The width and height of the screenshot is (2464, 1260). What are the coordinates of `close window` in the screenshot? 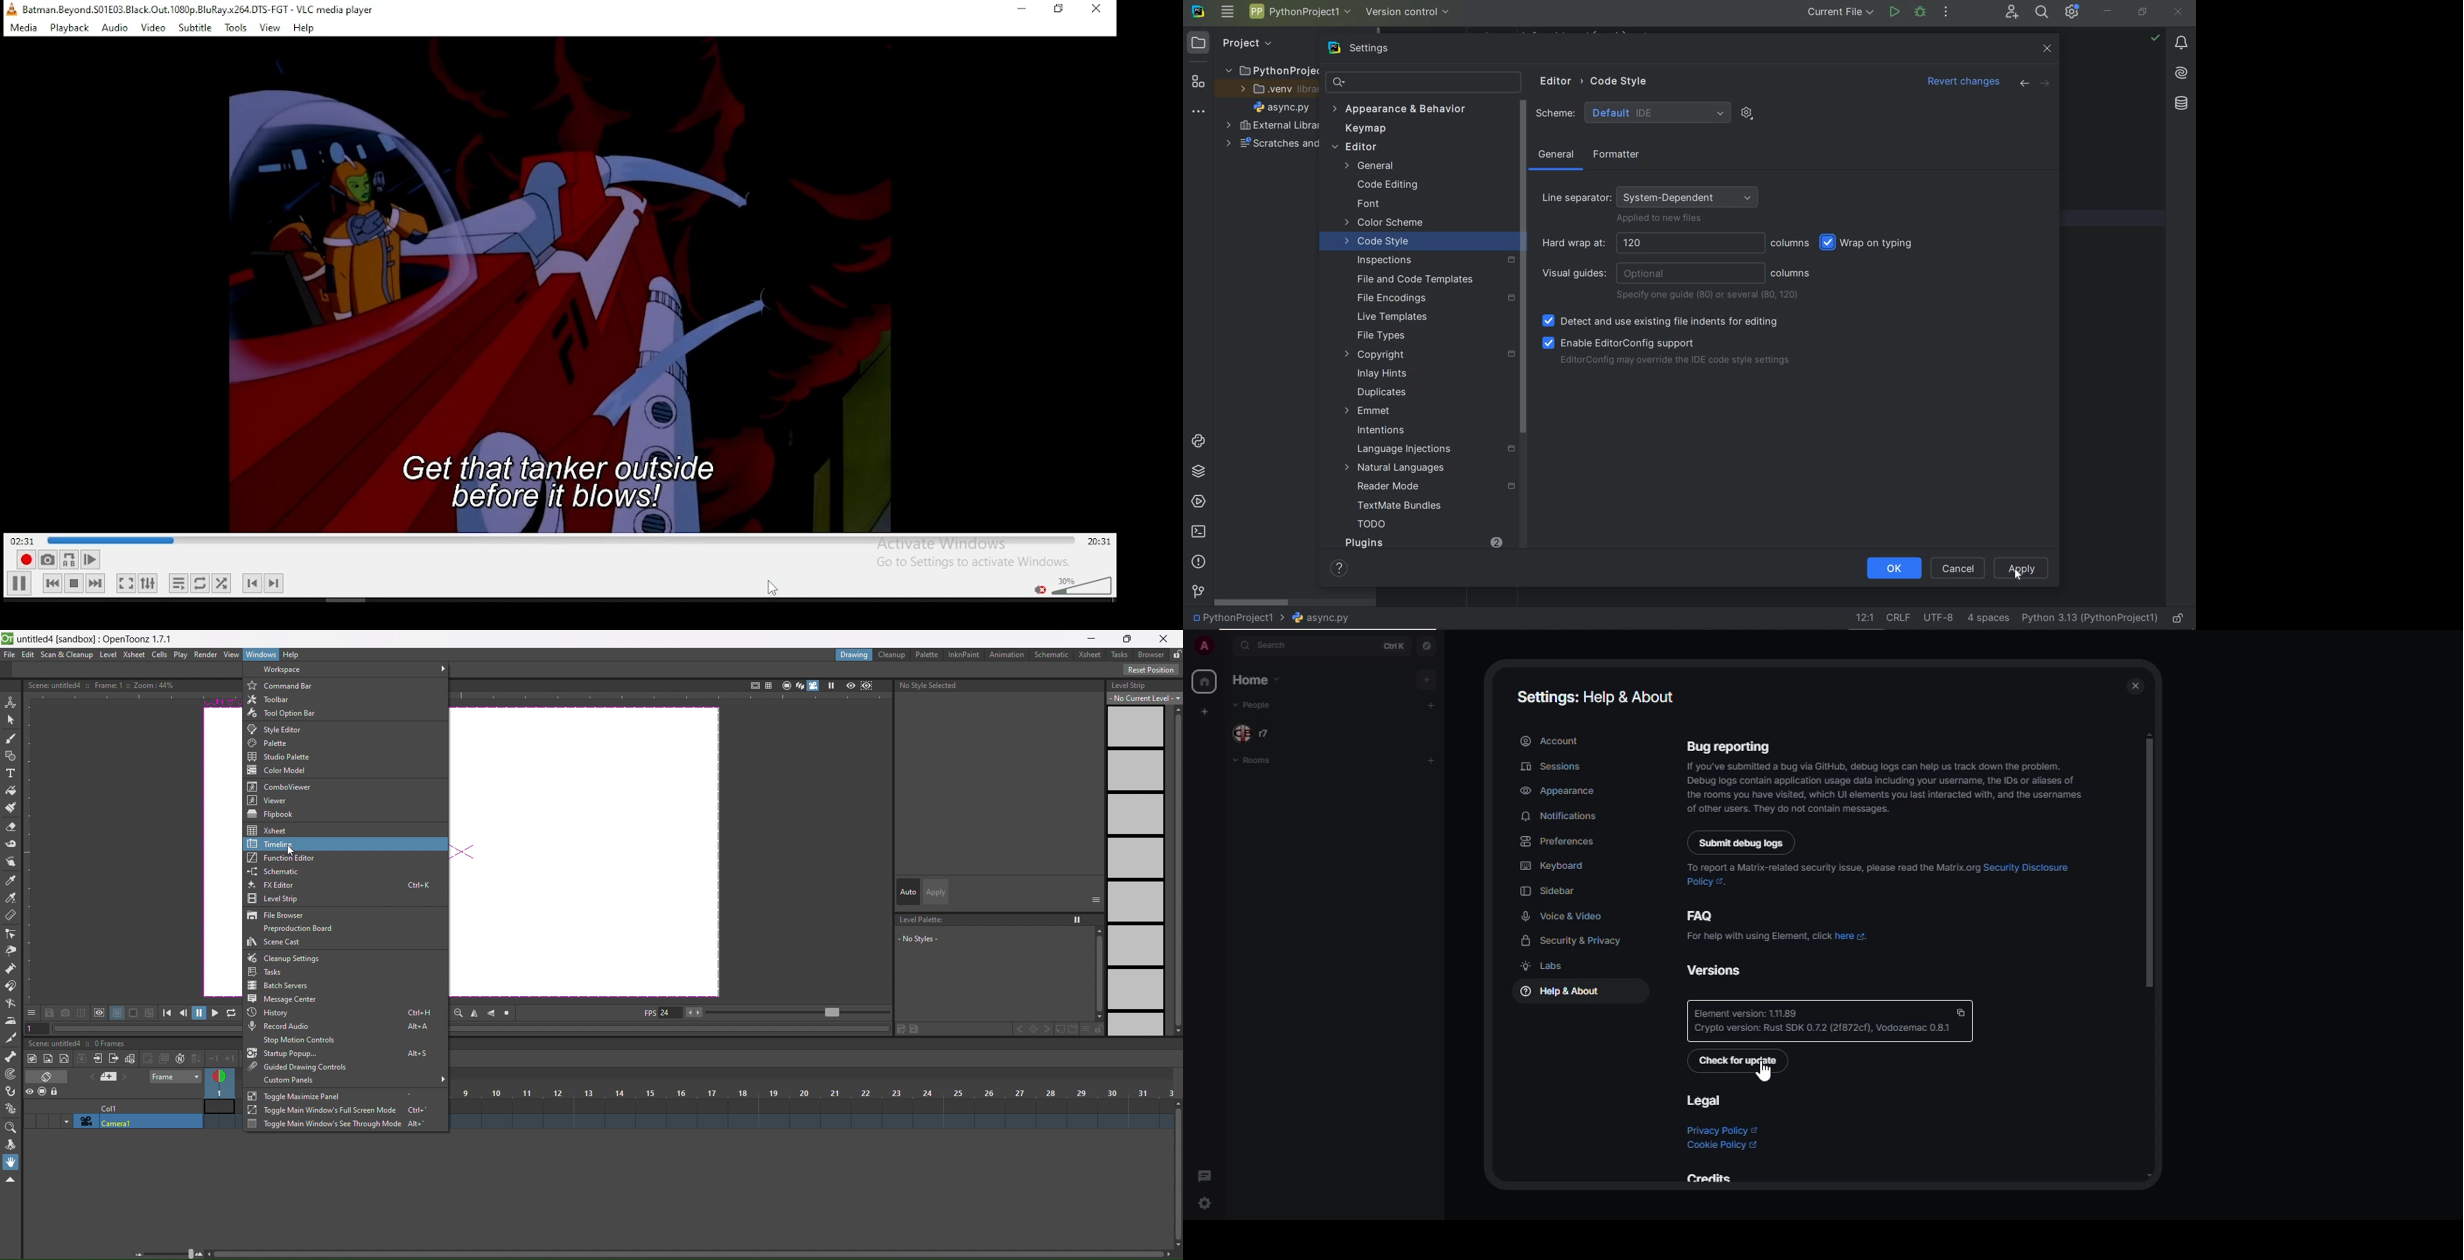 It's located at (1098, 10).